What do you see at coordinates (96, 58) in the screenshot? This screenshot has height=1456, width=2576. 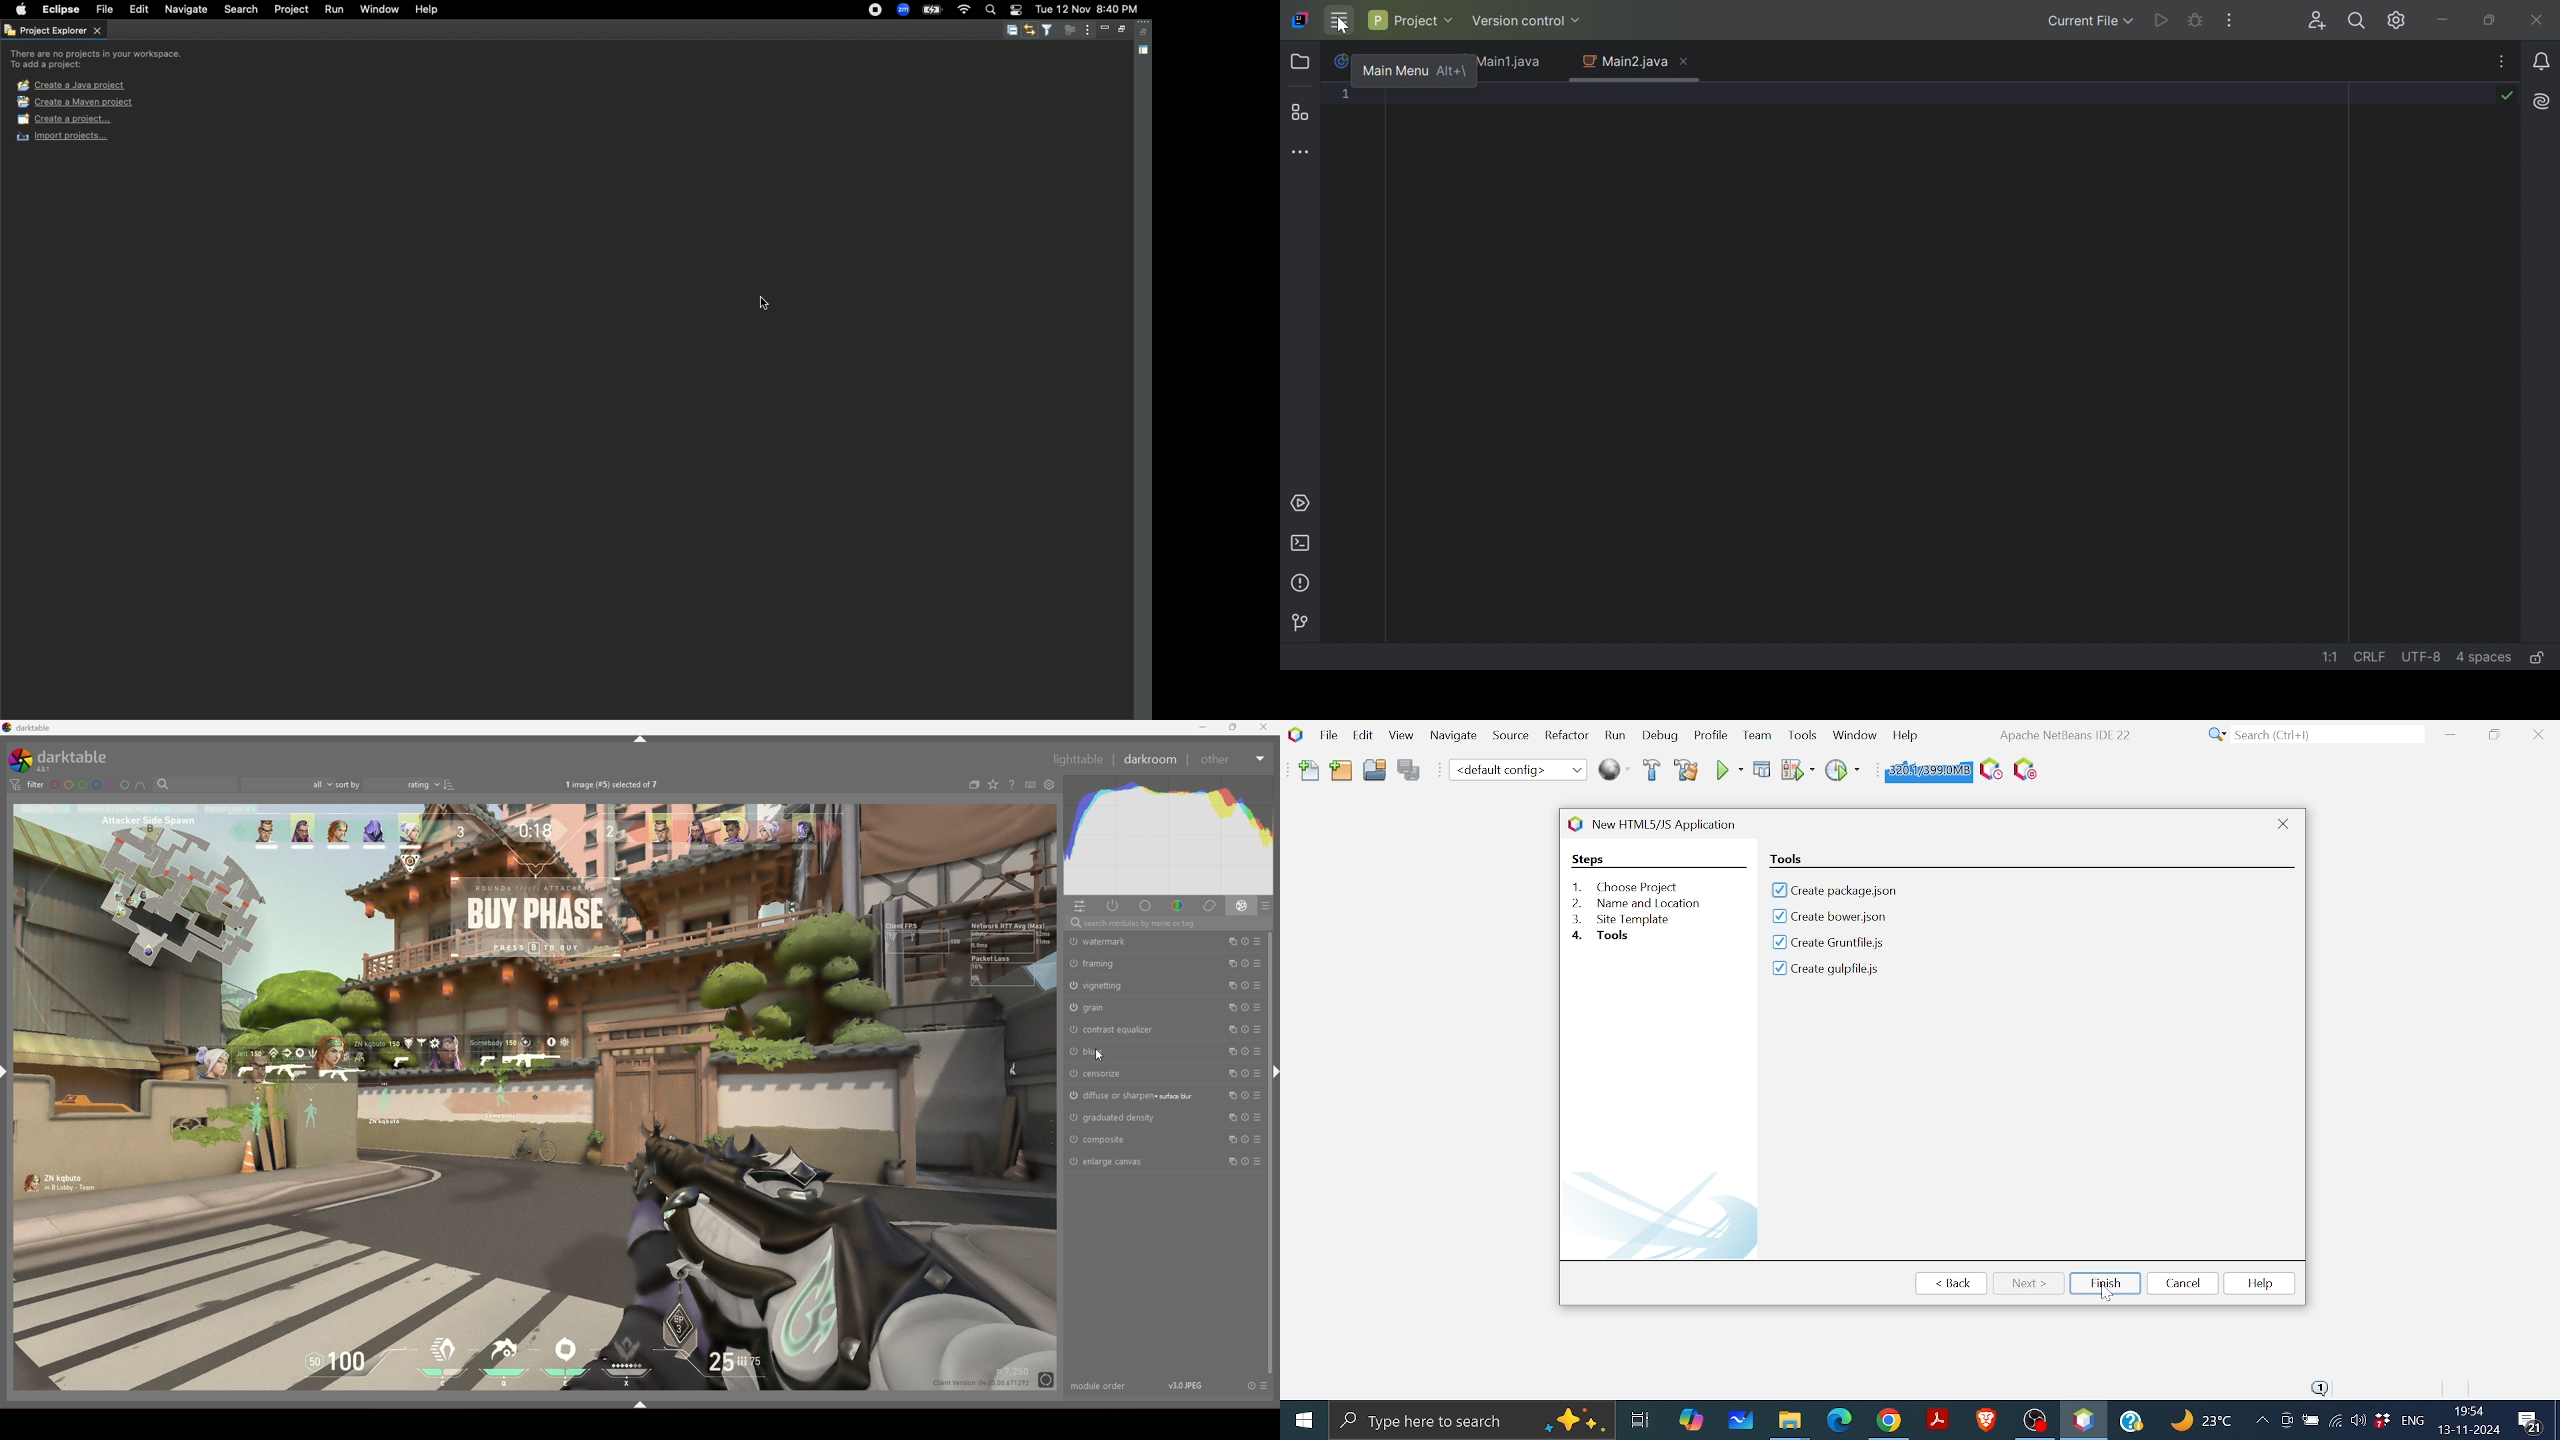 I see `There are no projects in your workspace. to add a project:` at bounding box center [96, 58].